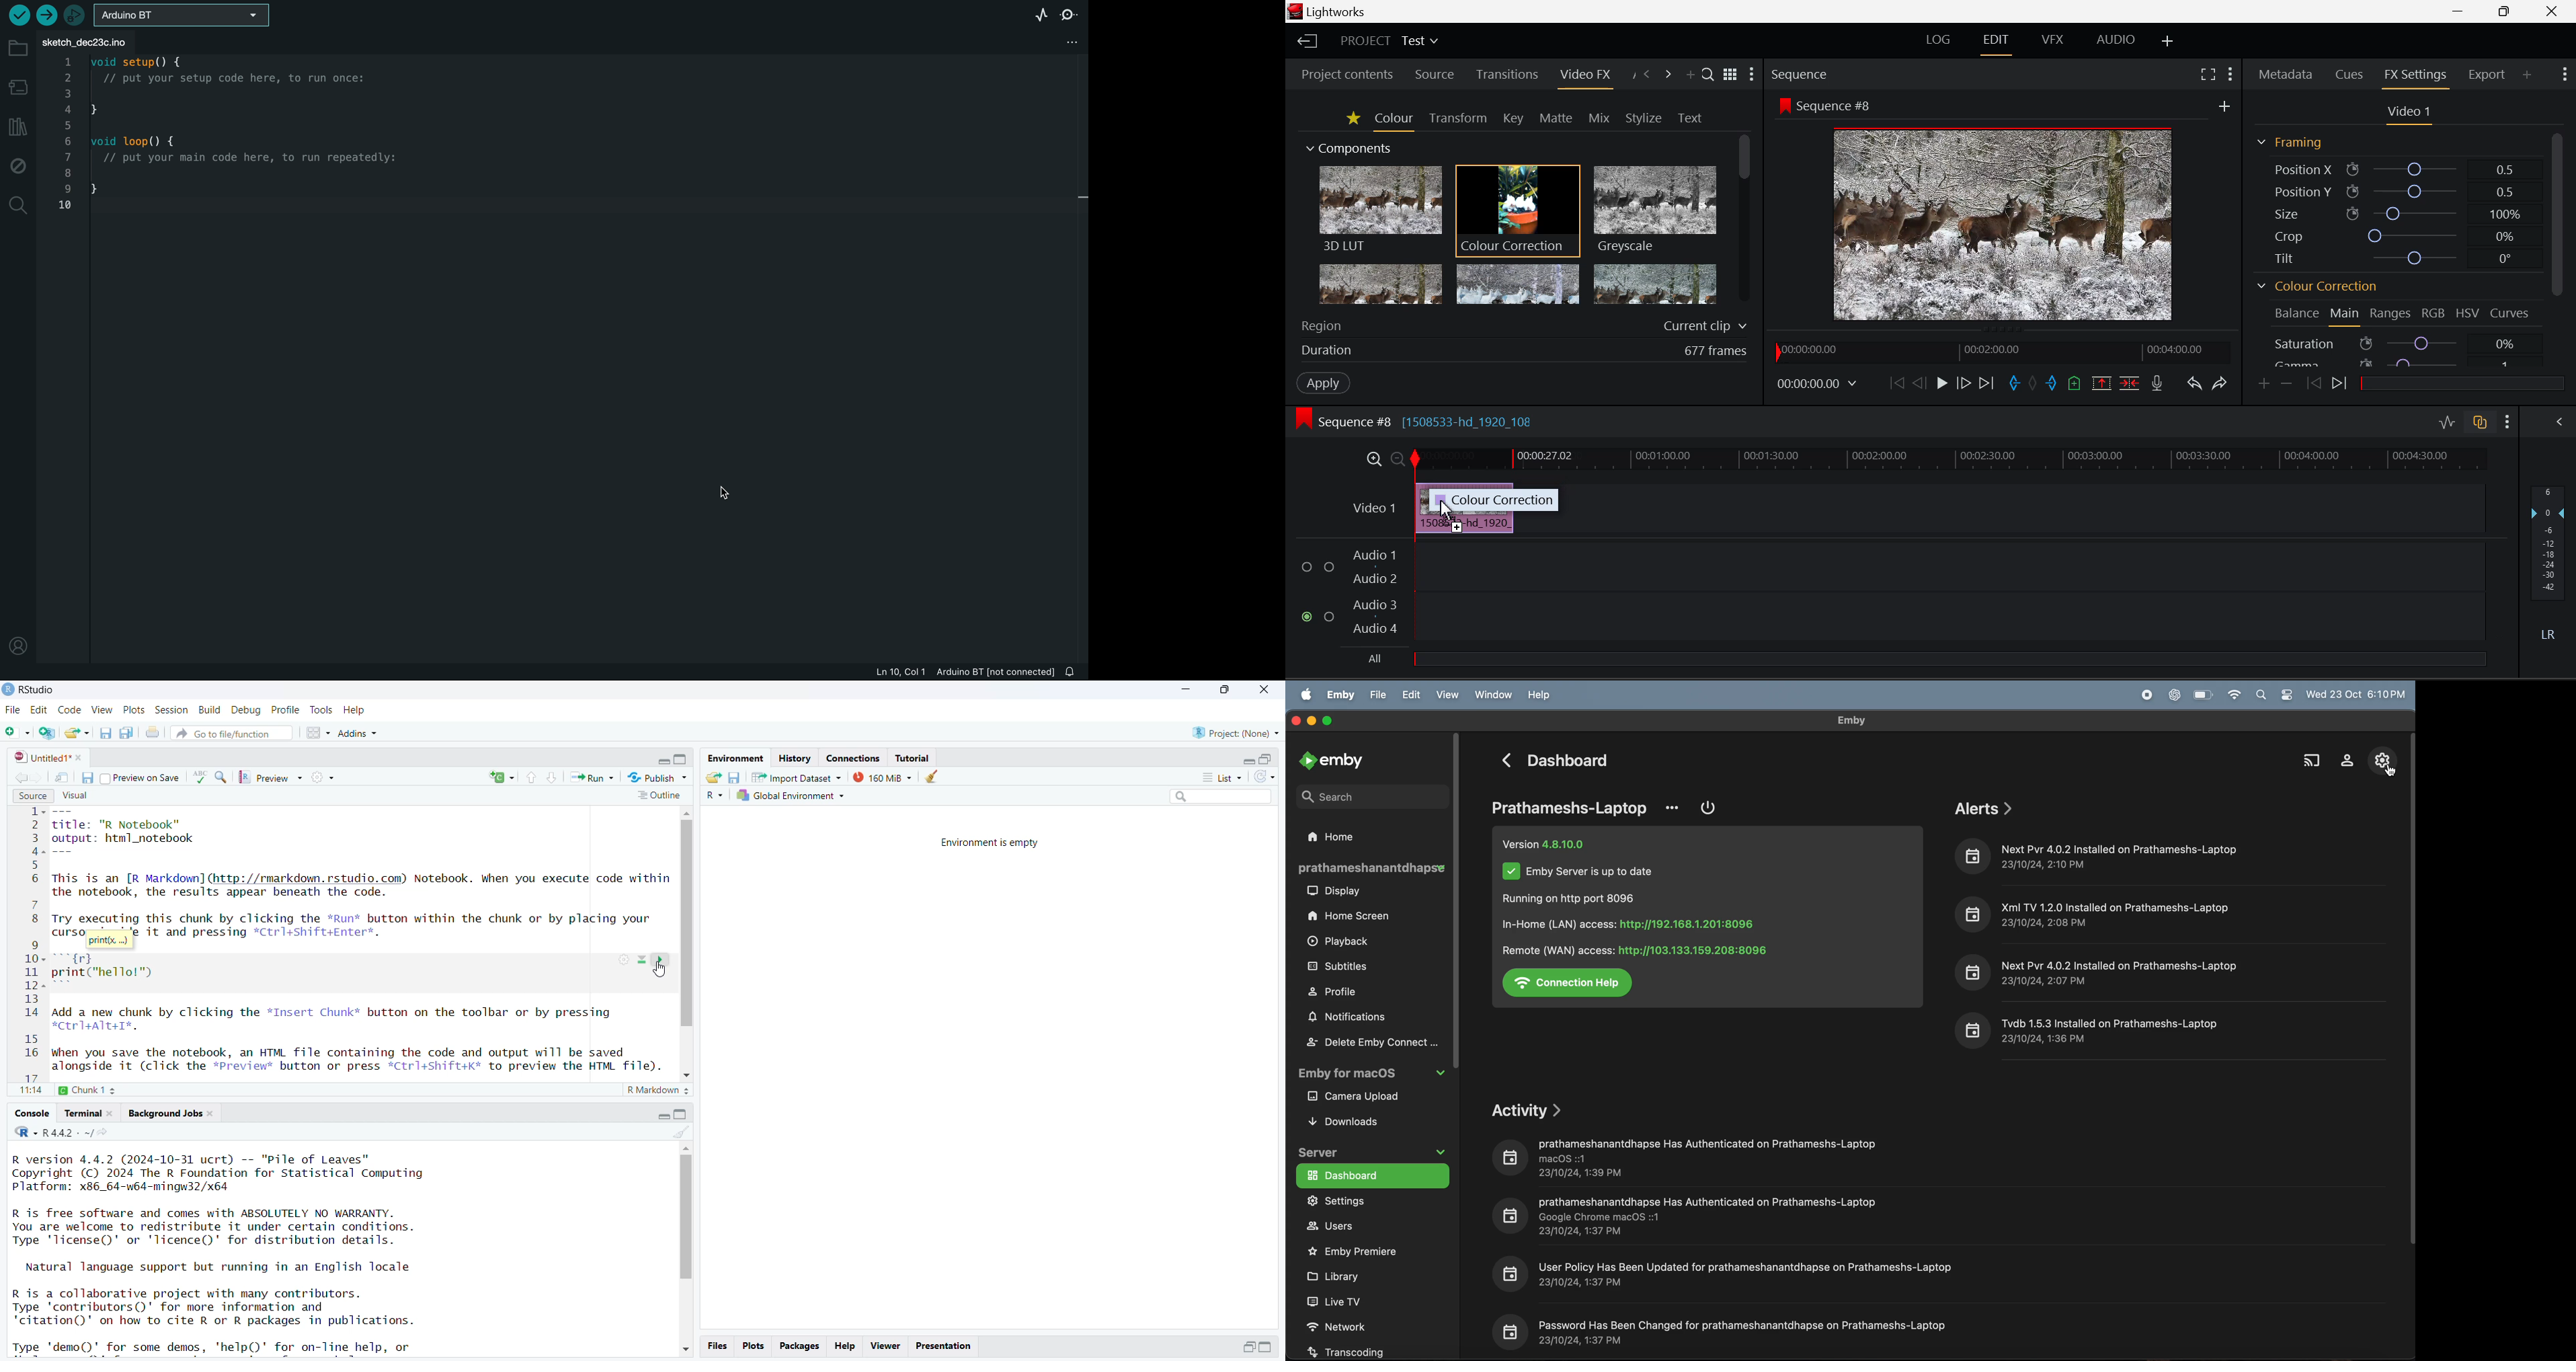  What do you see at coordinates (1295, 719) in the screenshot?
I see `closing window` at bounding box center [1295, 719].